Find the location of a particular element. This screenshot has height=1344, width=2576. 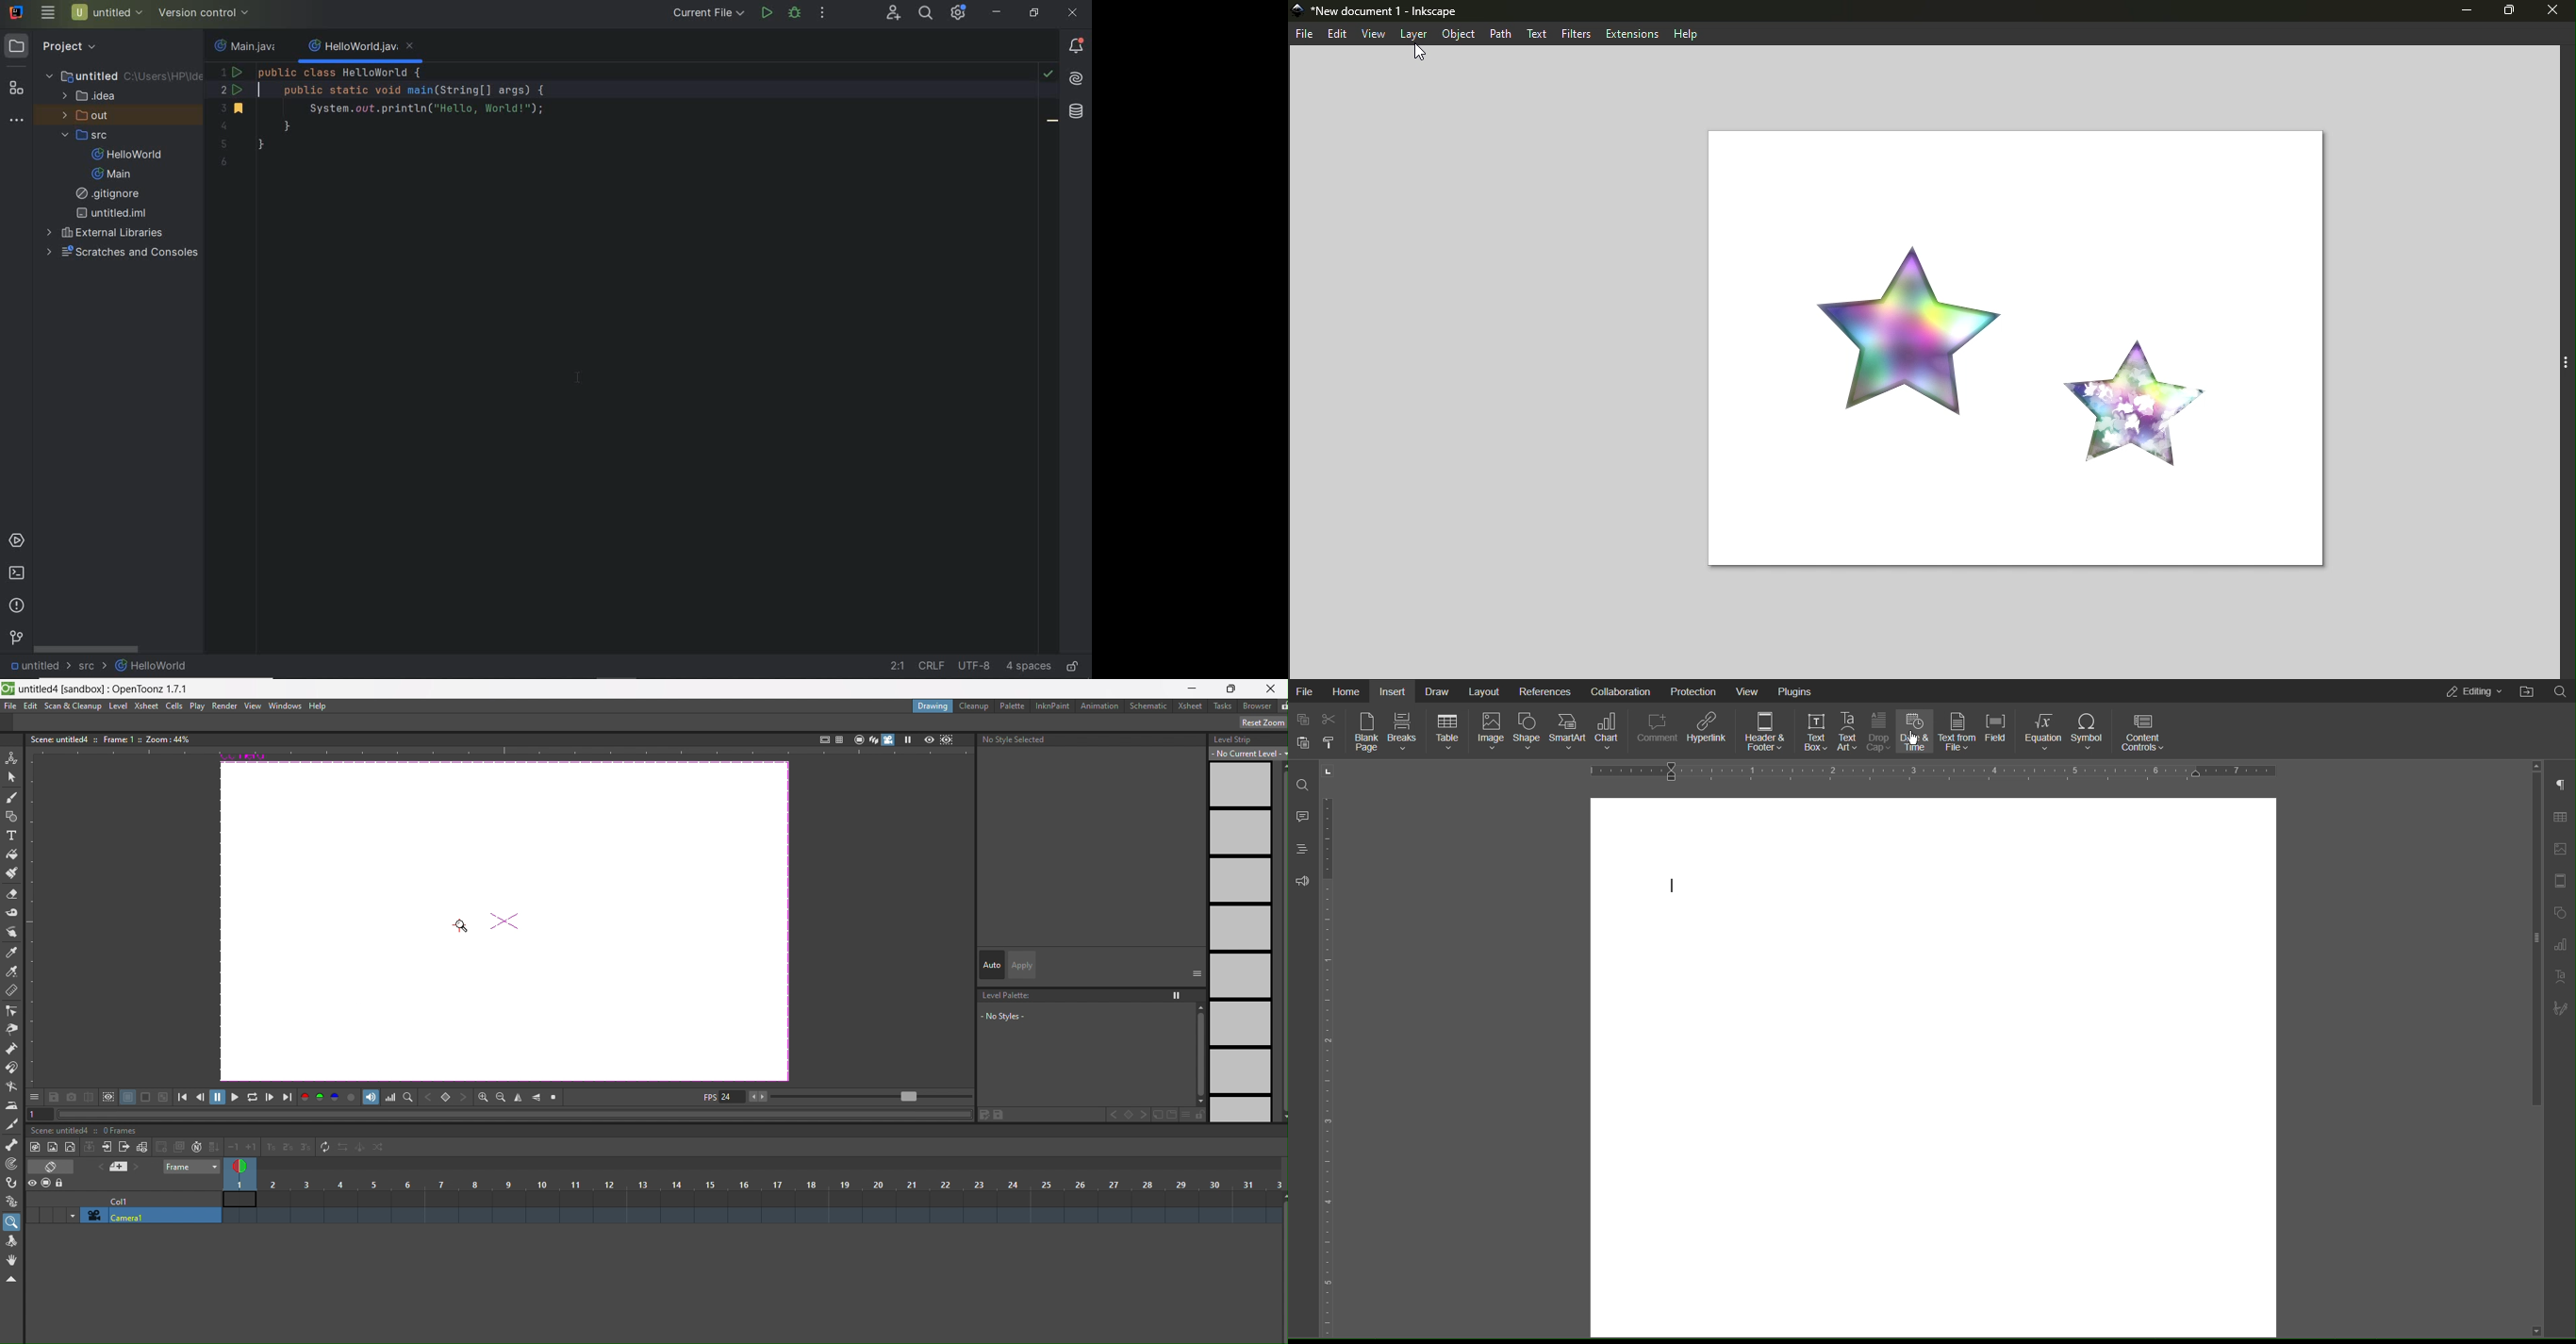

minimize is located at coordinates (998, 12).